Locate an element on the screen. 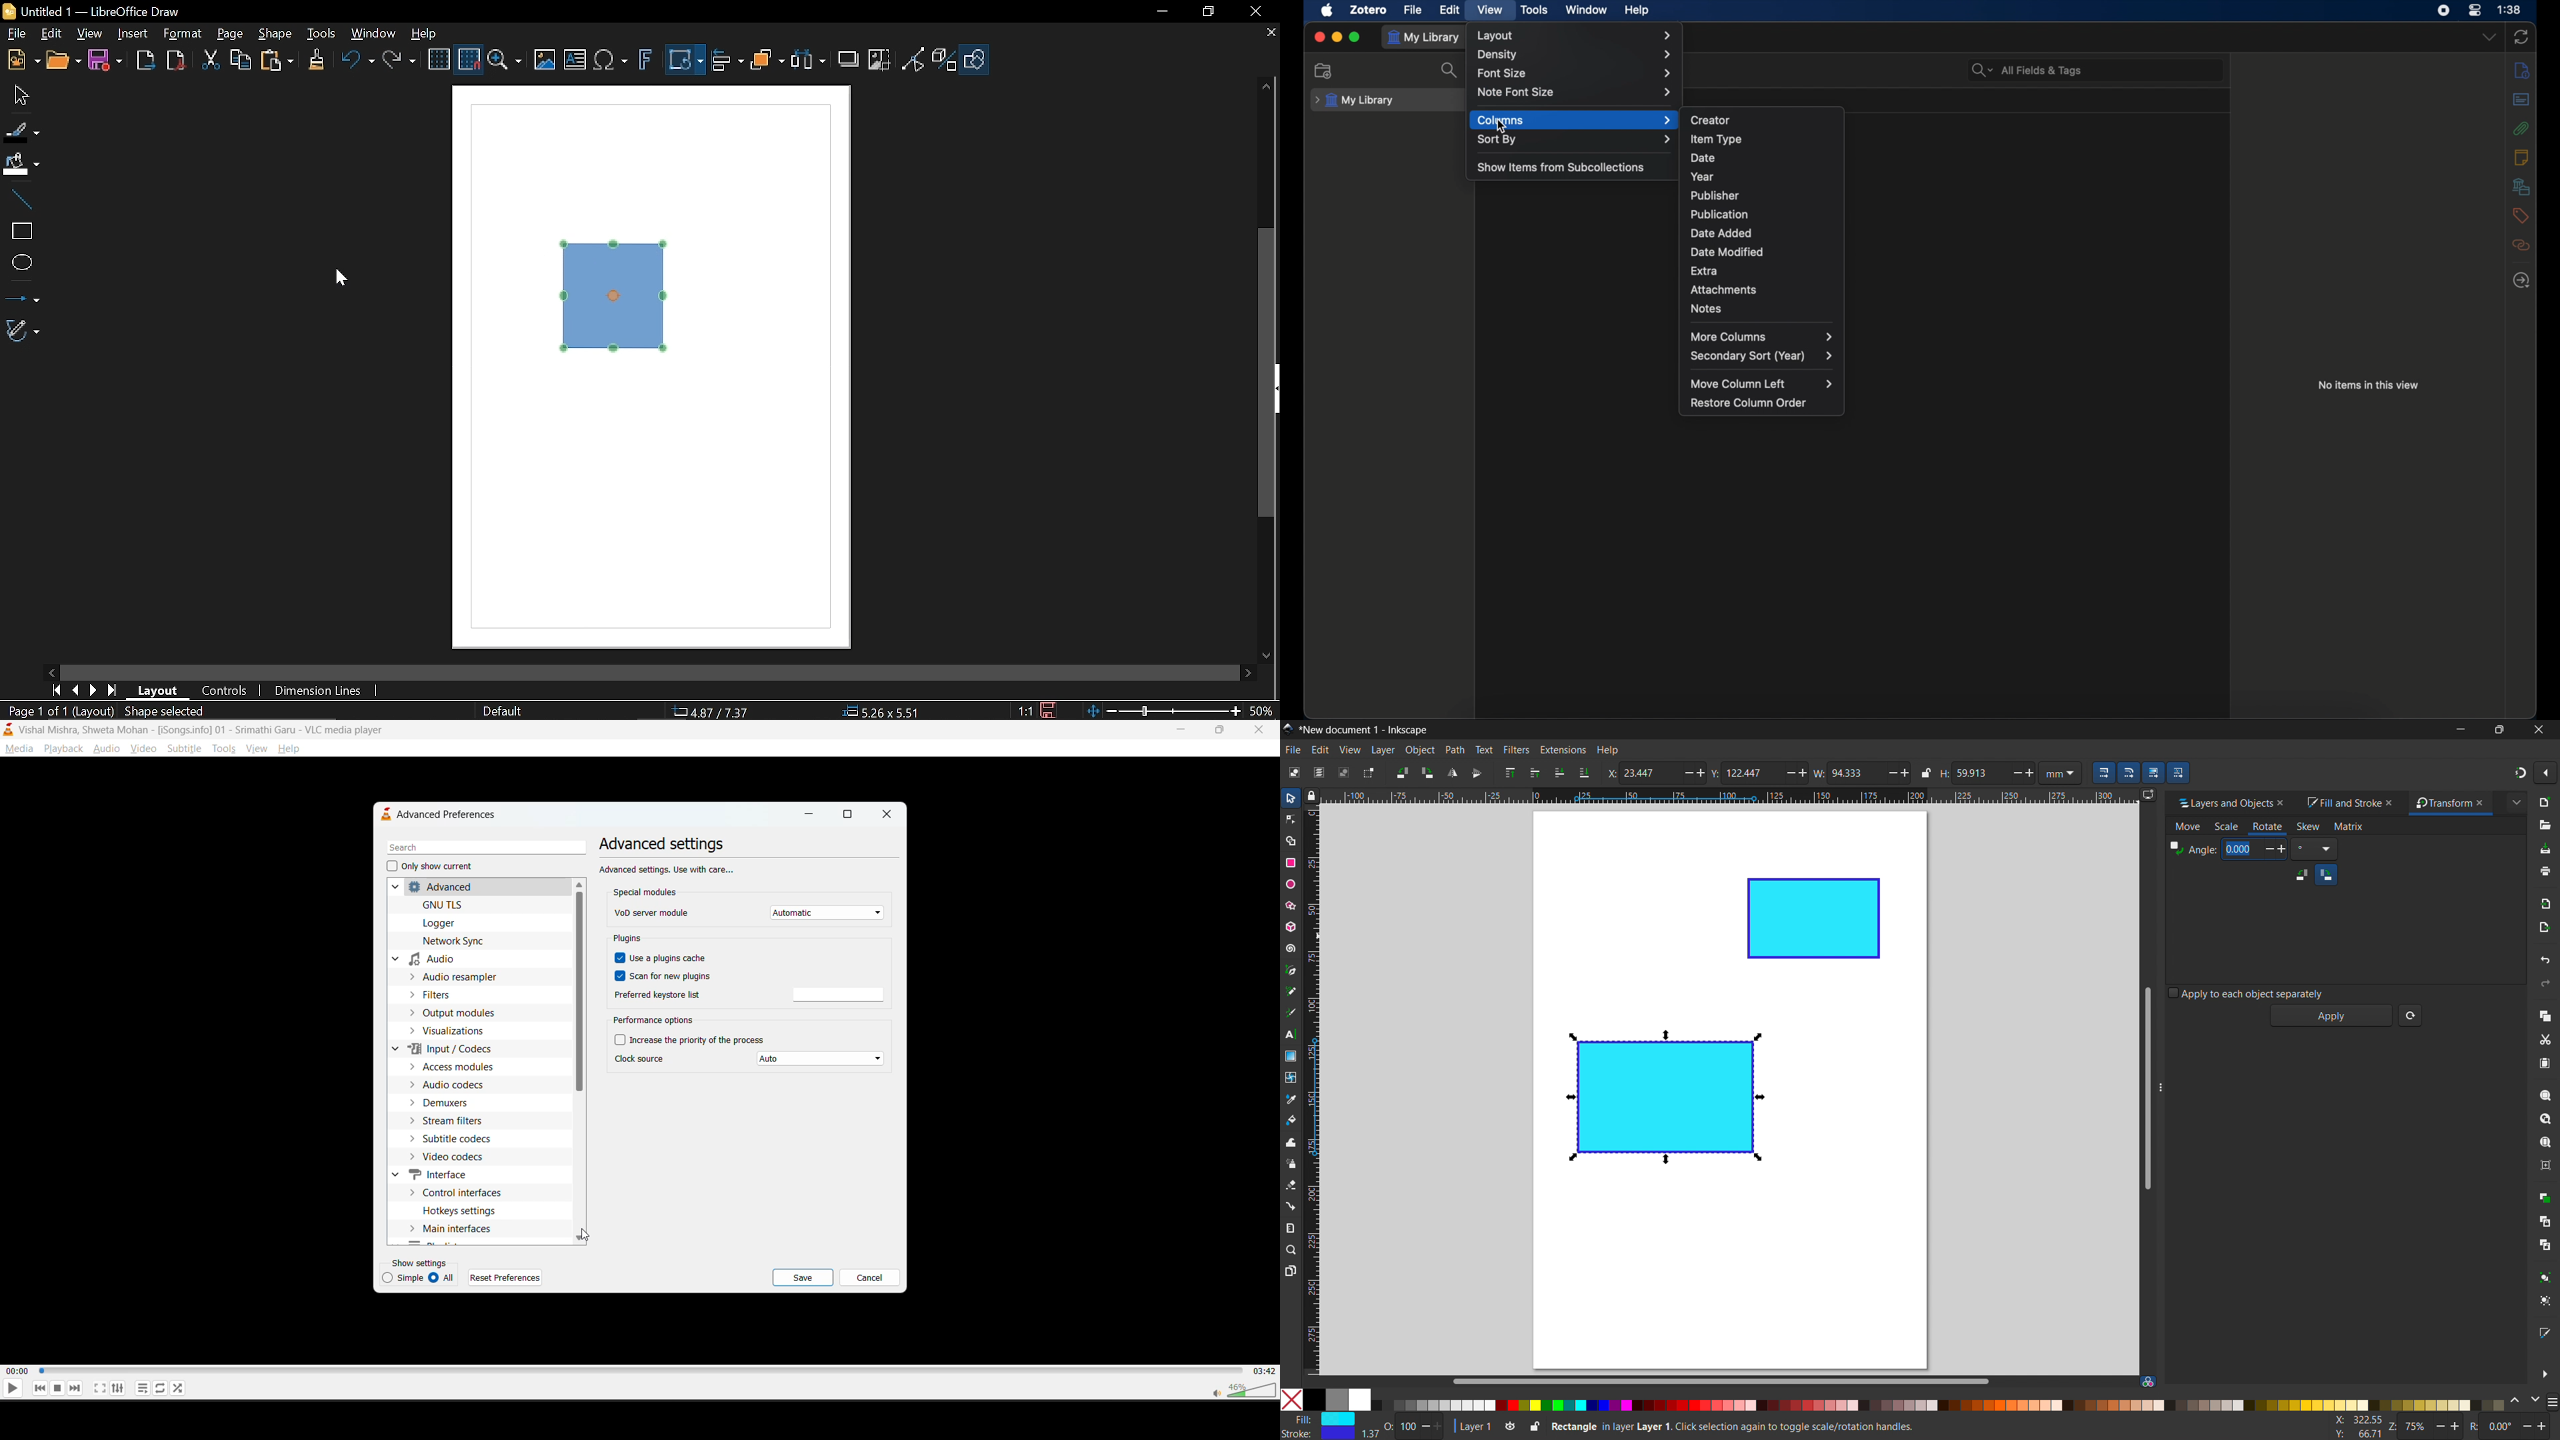 Image resolution: width=2576 pixels, height=1456 pixels. video codecs is located at coordinates (457, 1157).